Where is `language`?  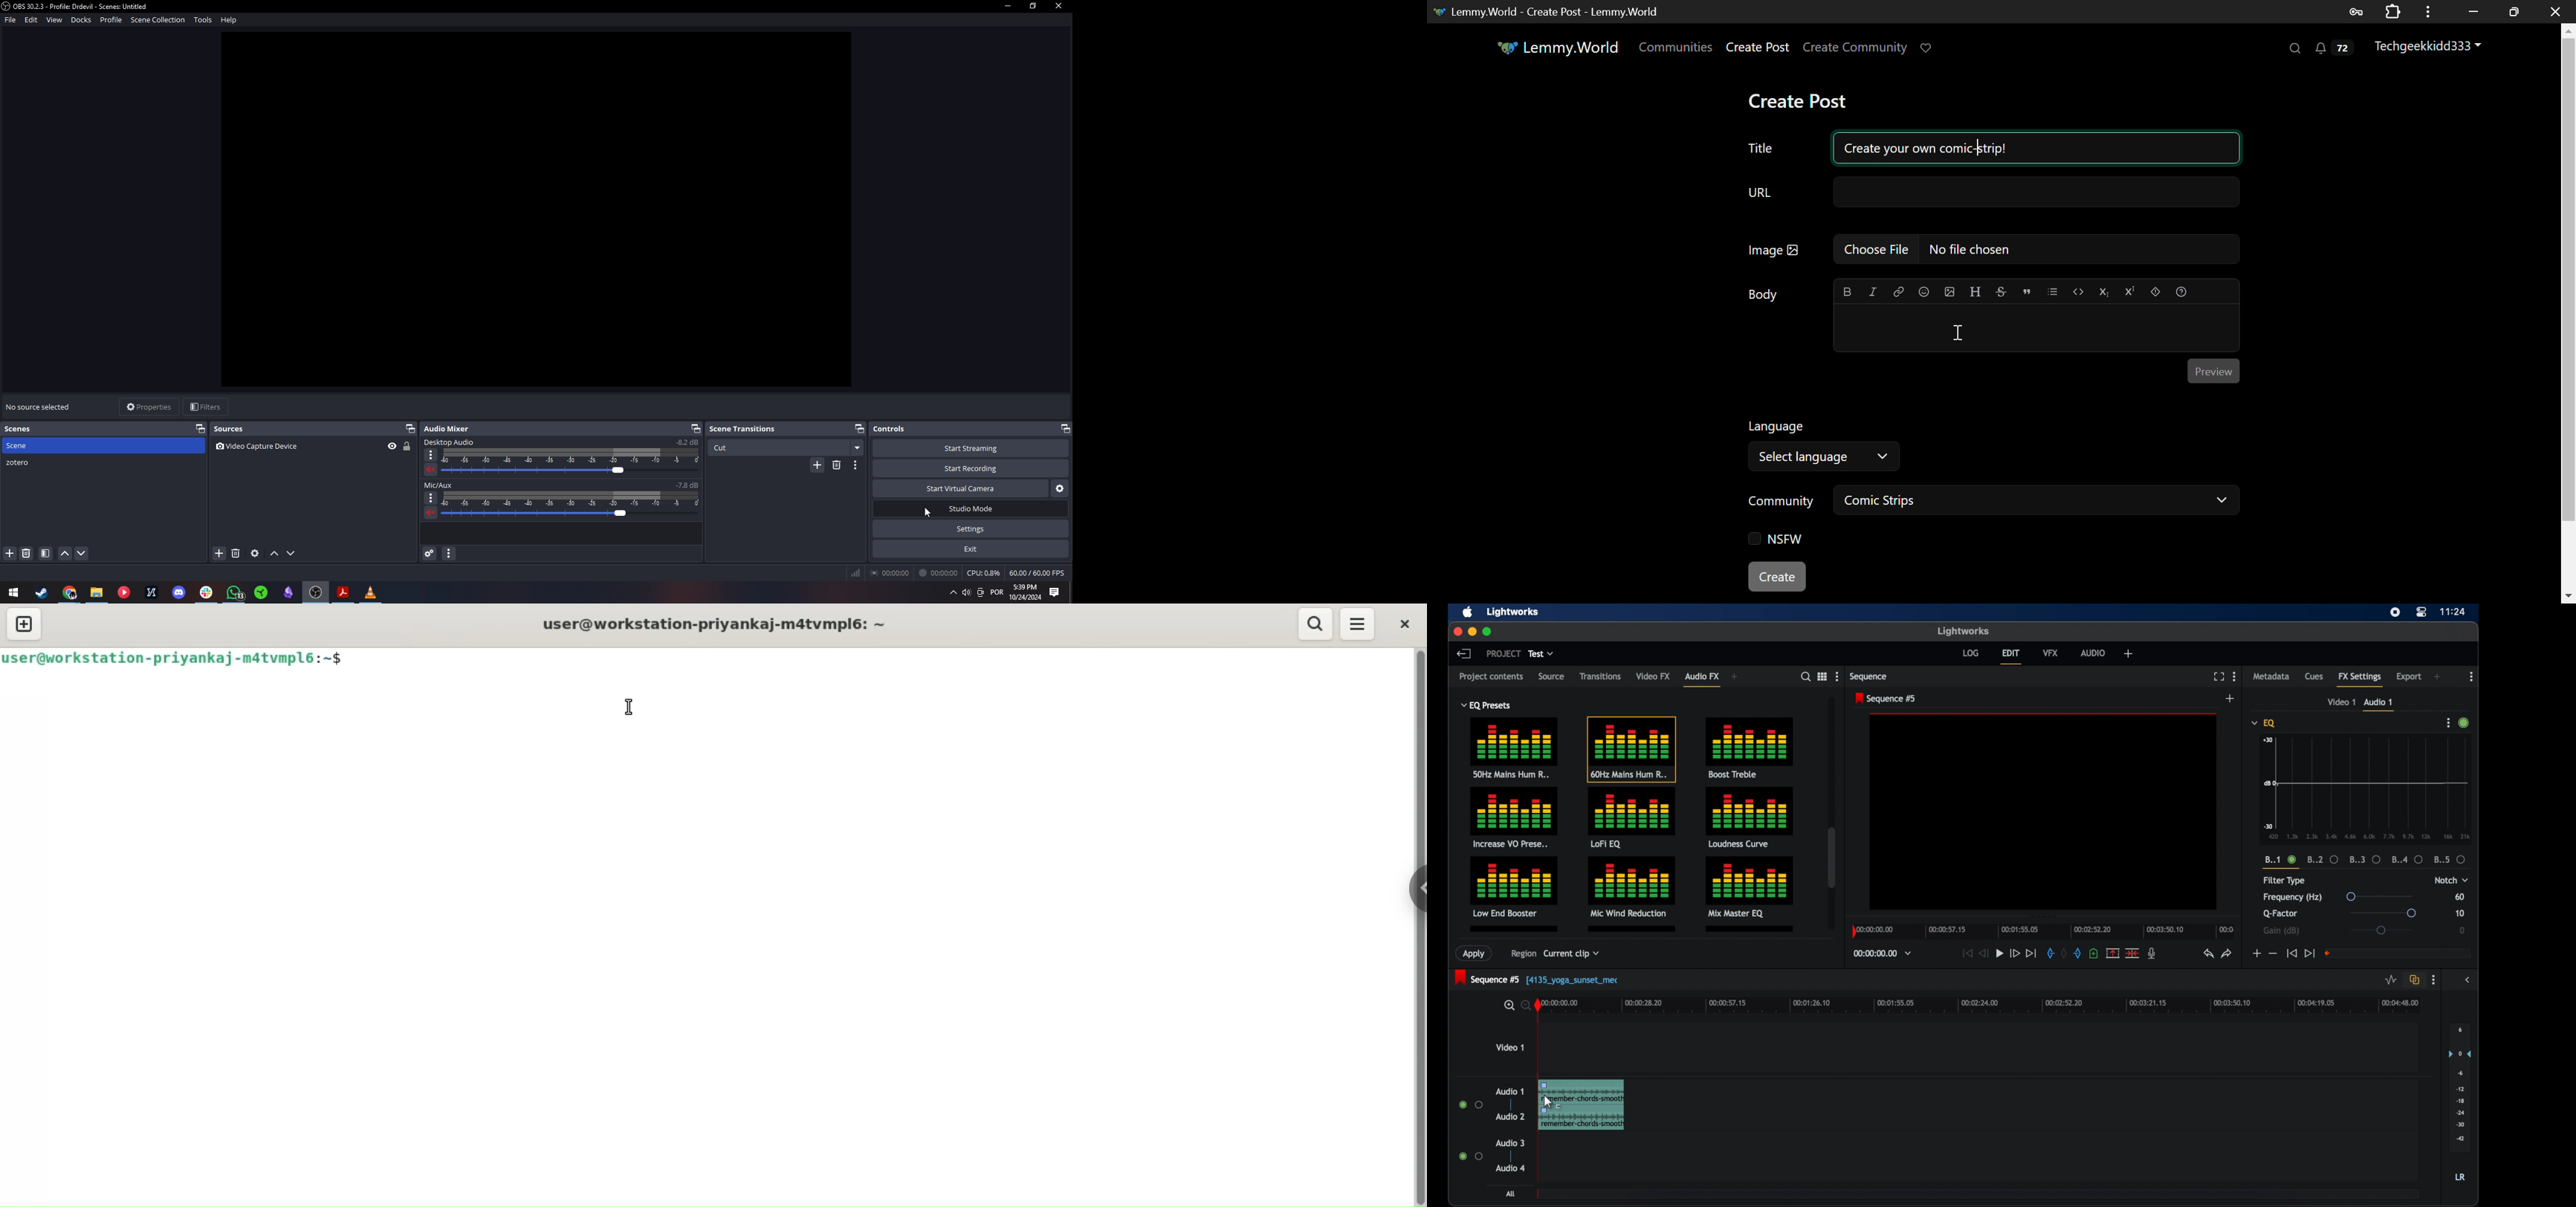
language is located at coordinates (998, 594).